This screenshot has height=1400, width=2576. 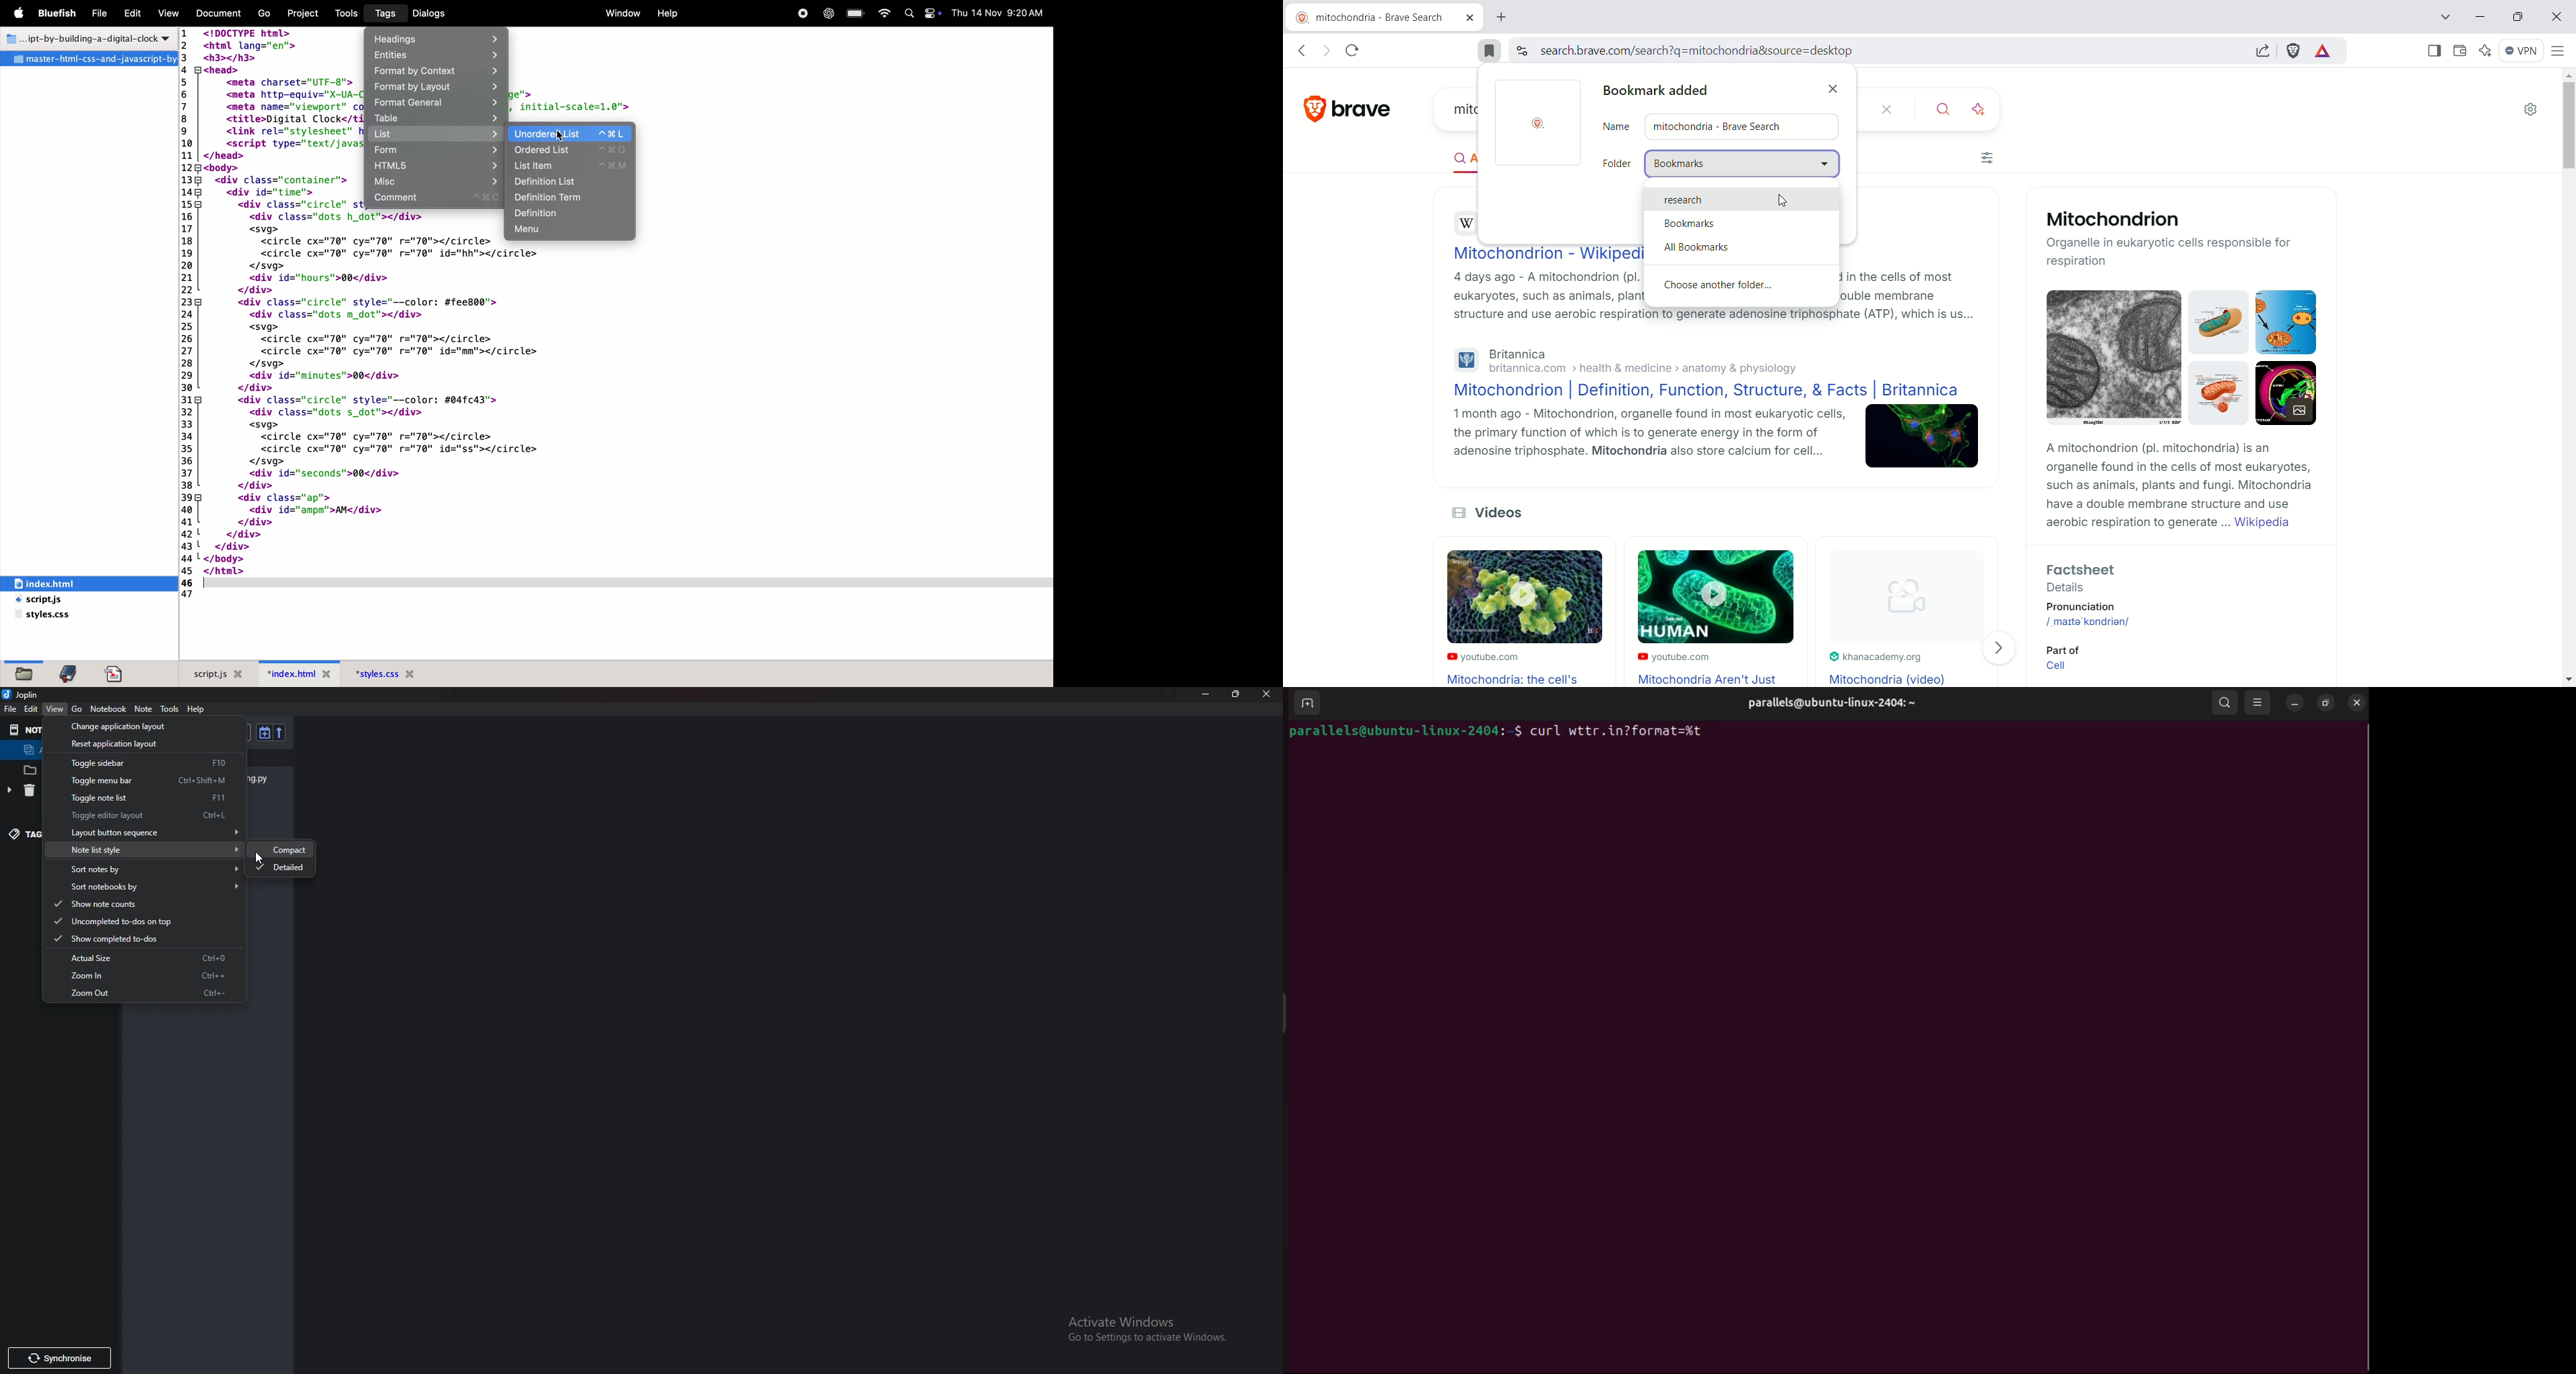 I want to click on all bookmarks, so click(x=1741, y=246).